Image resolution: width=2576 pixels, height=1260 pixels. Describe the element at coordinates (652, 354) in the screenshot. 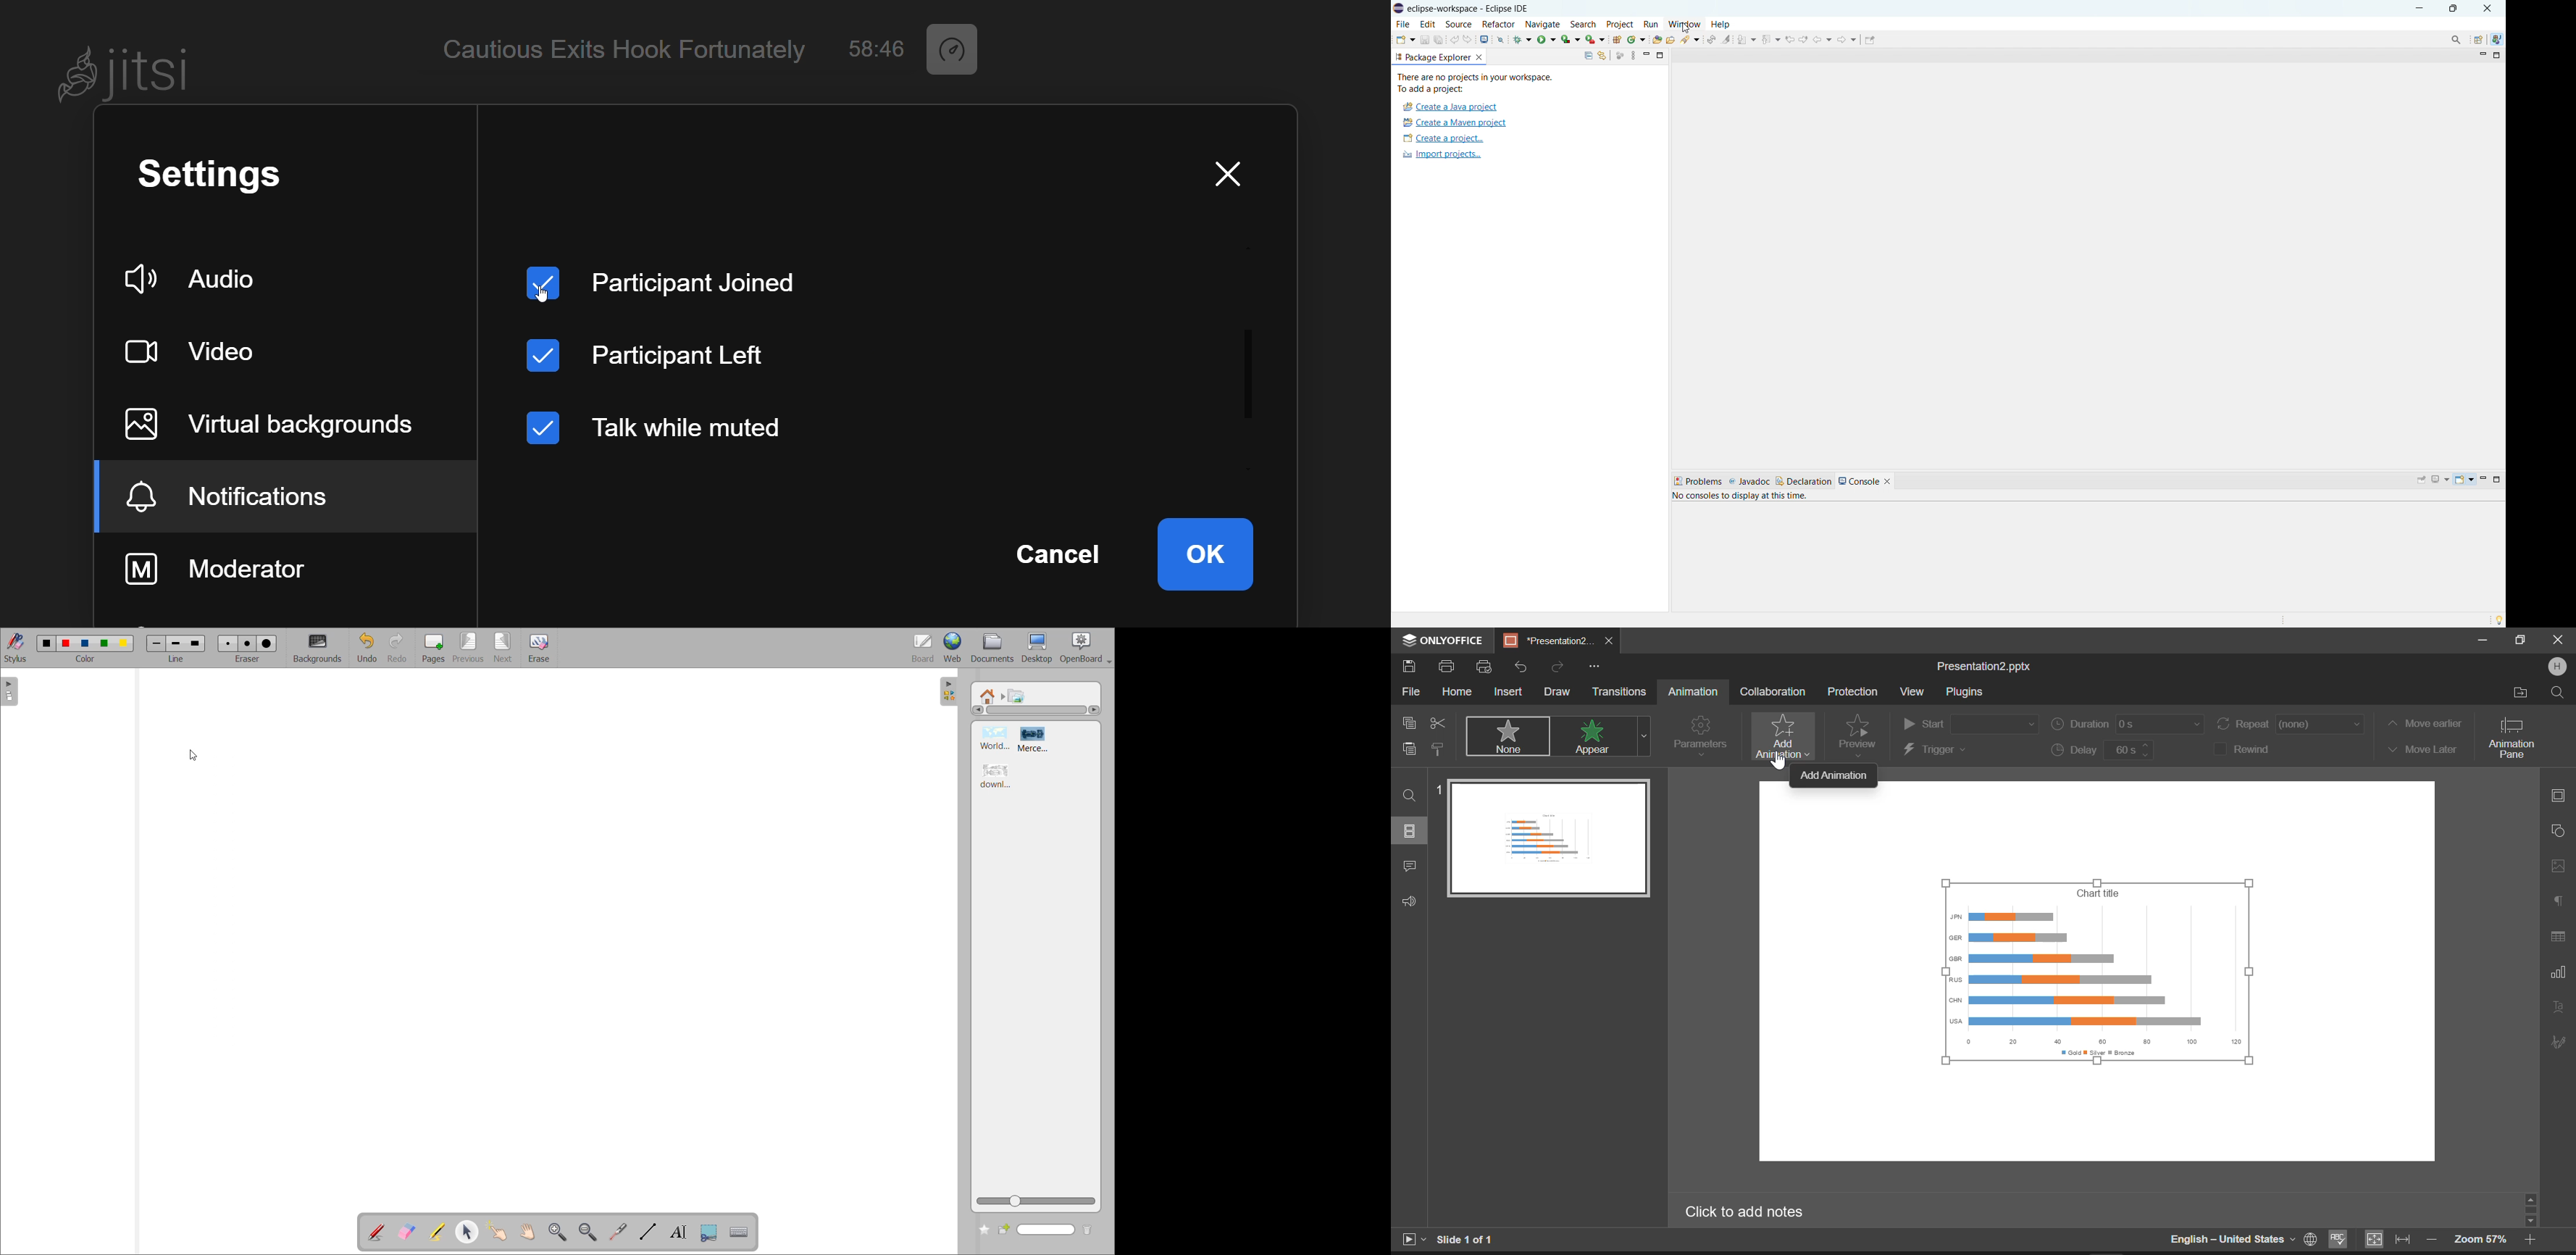

I see `participant left` at that location.